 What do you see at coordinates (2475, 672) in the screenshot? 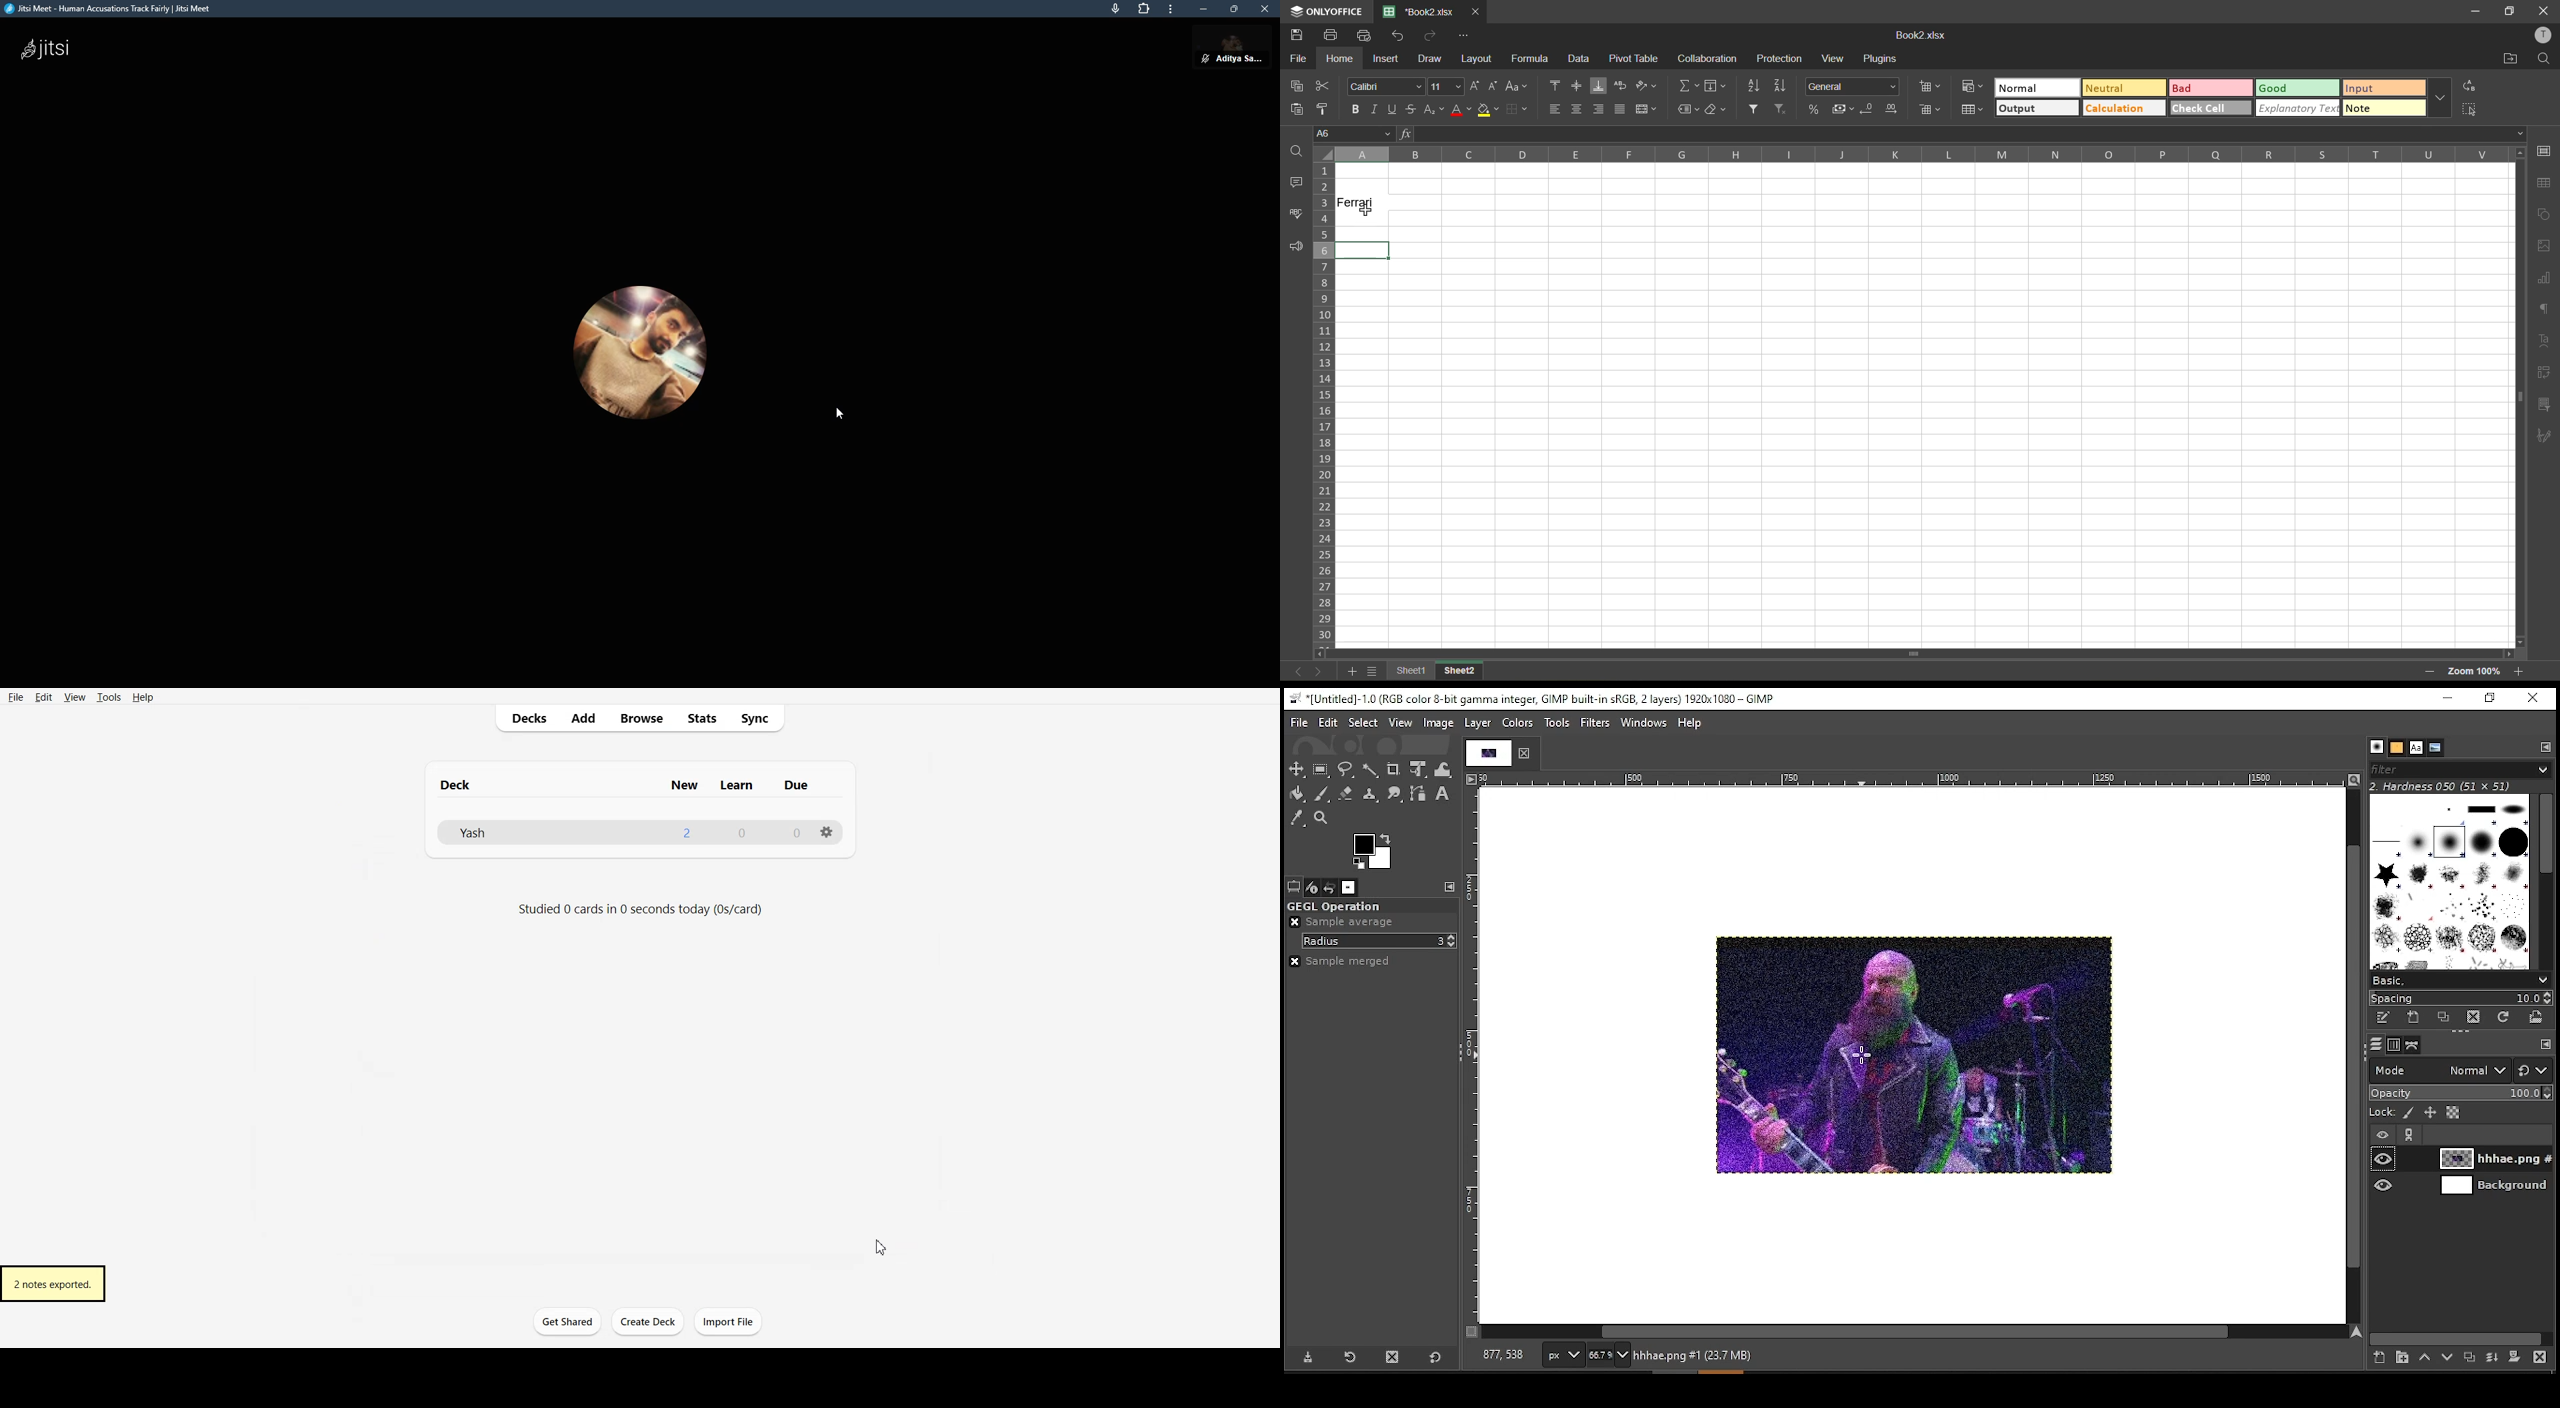
I see `zoom factor` at bounding box center [2475, 672].